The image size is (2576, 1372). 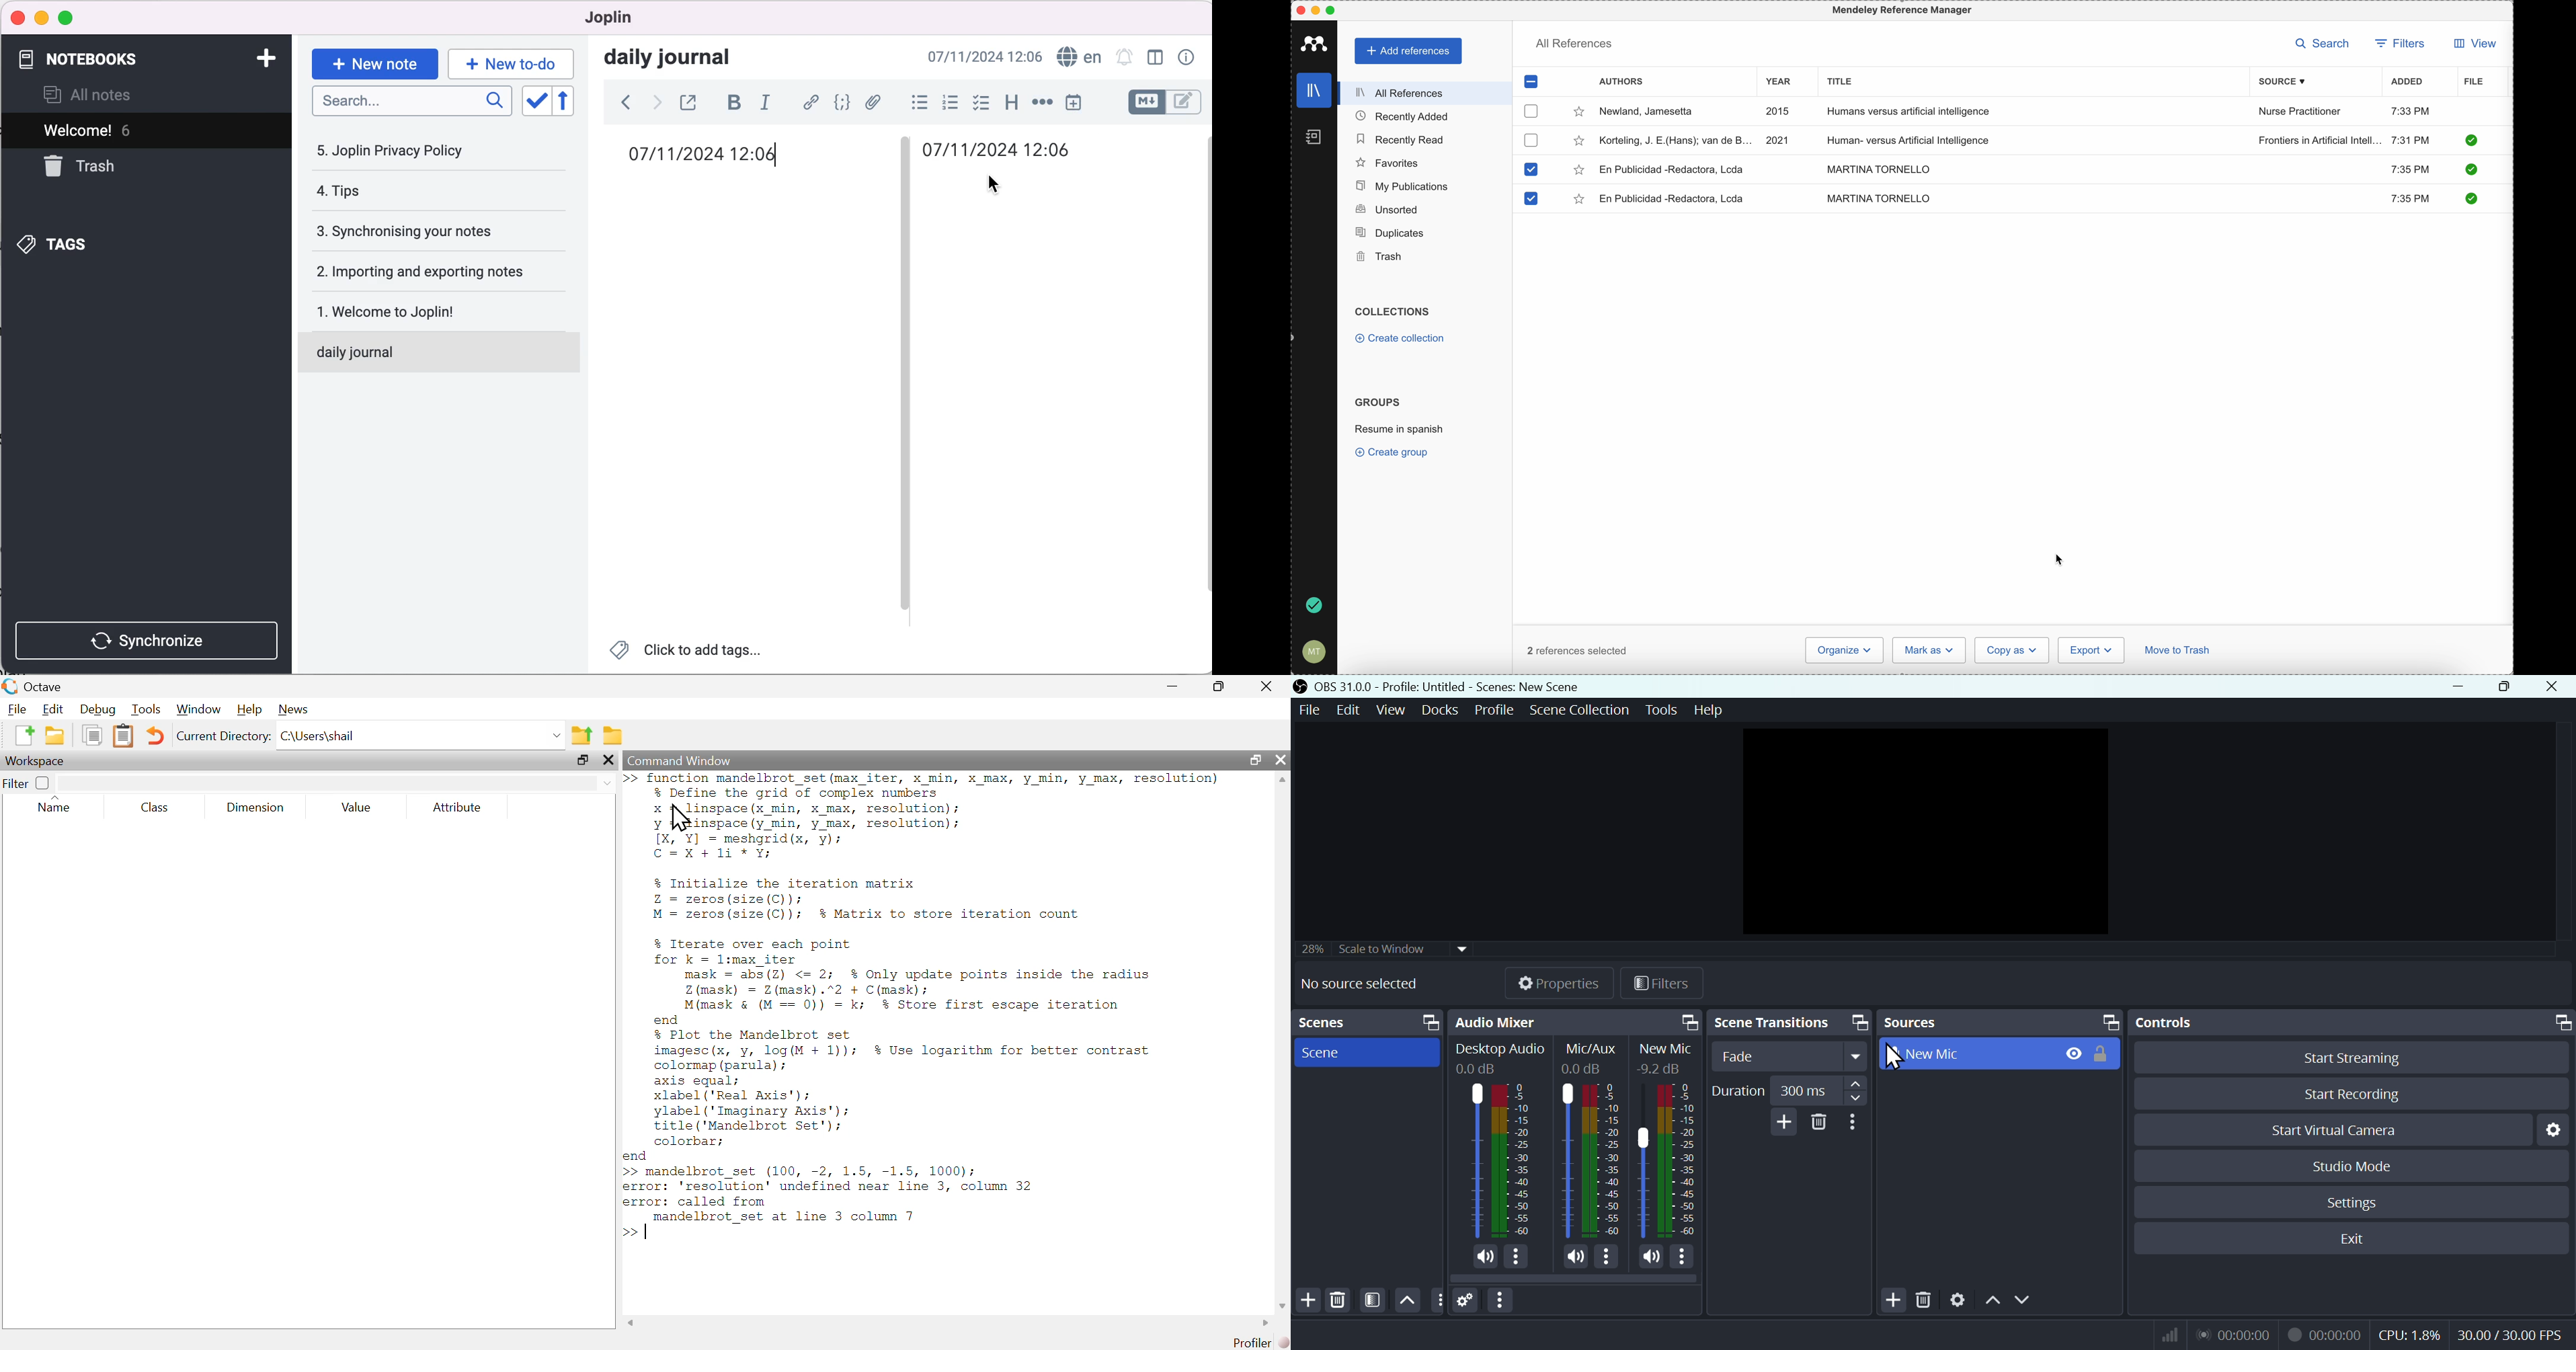 What do you see at coordinates (2324, 1335) in the screenshot?
I see `Recording Status` at bounding box center [2324, 1335].